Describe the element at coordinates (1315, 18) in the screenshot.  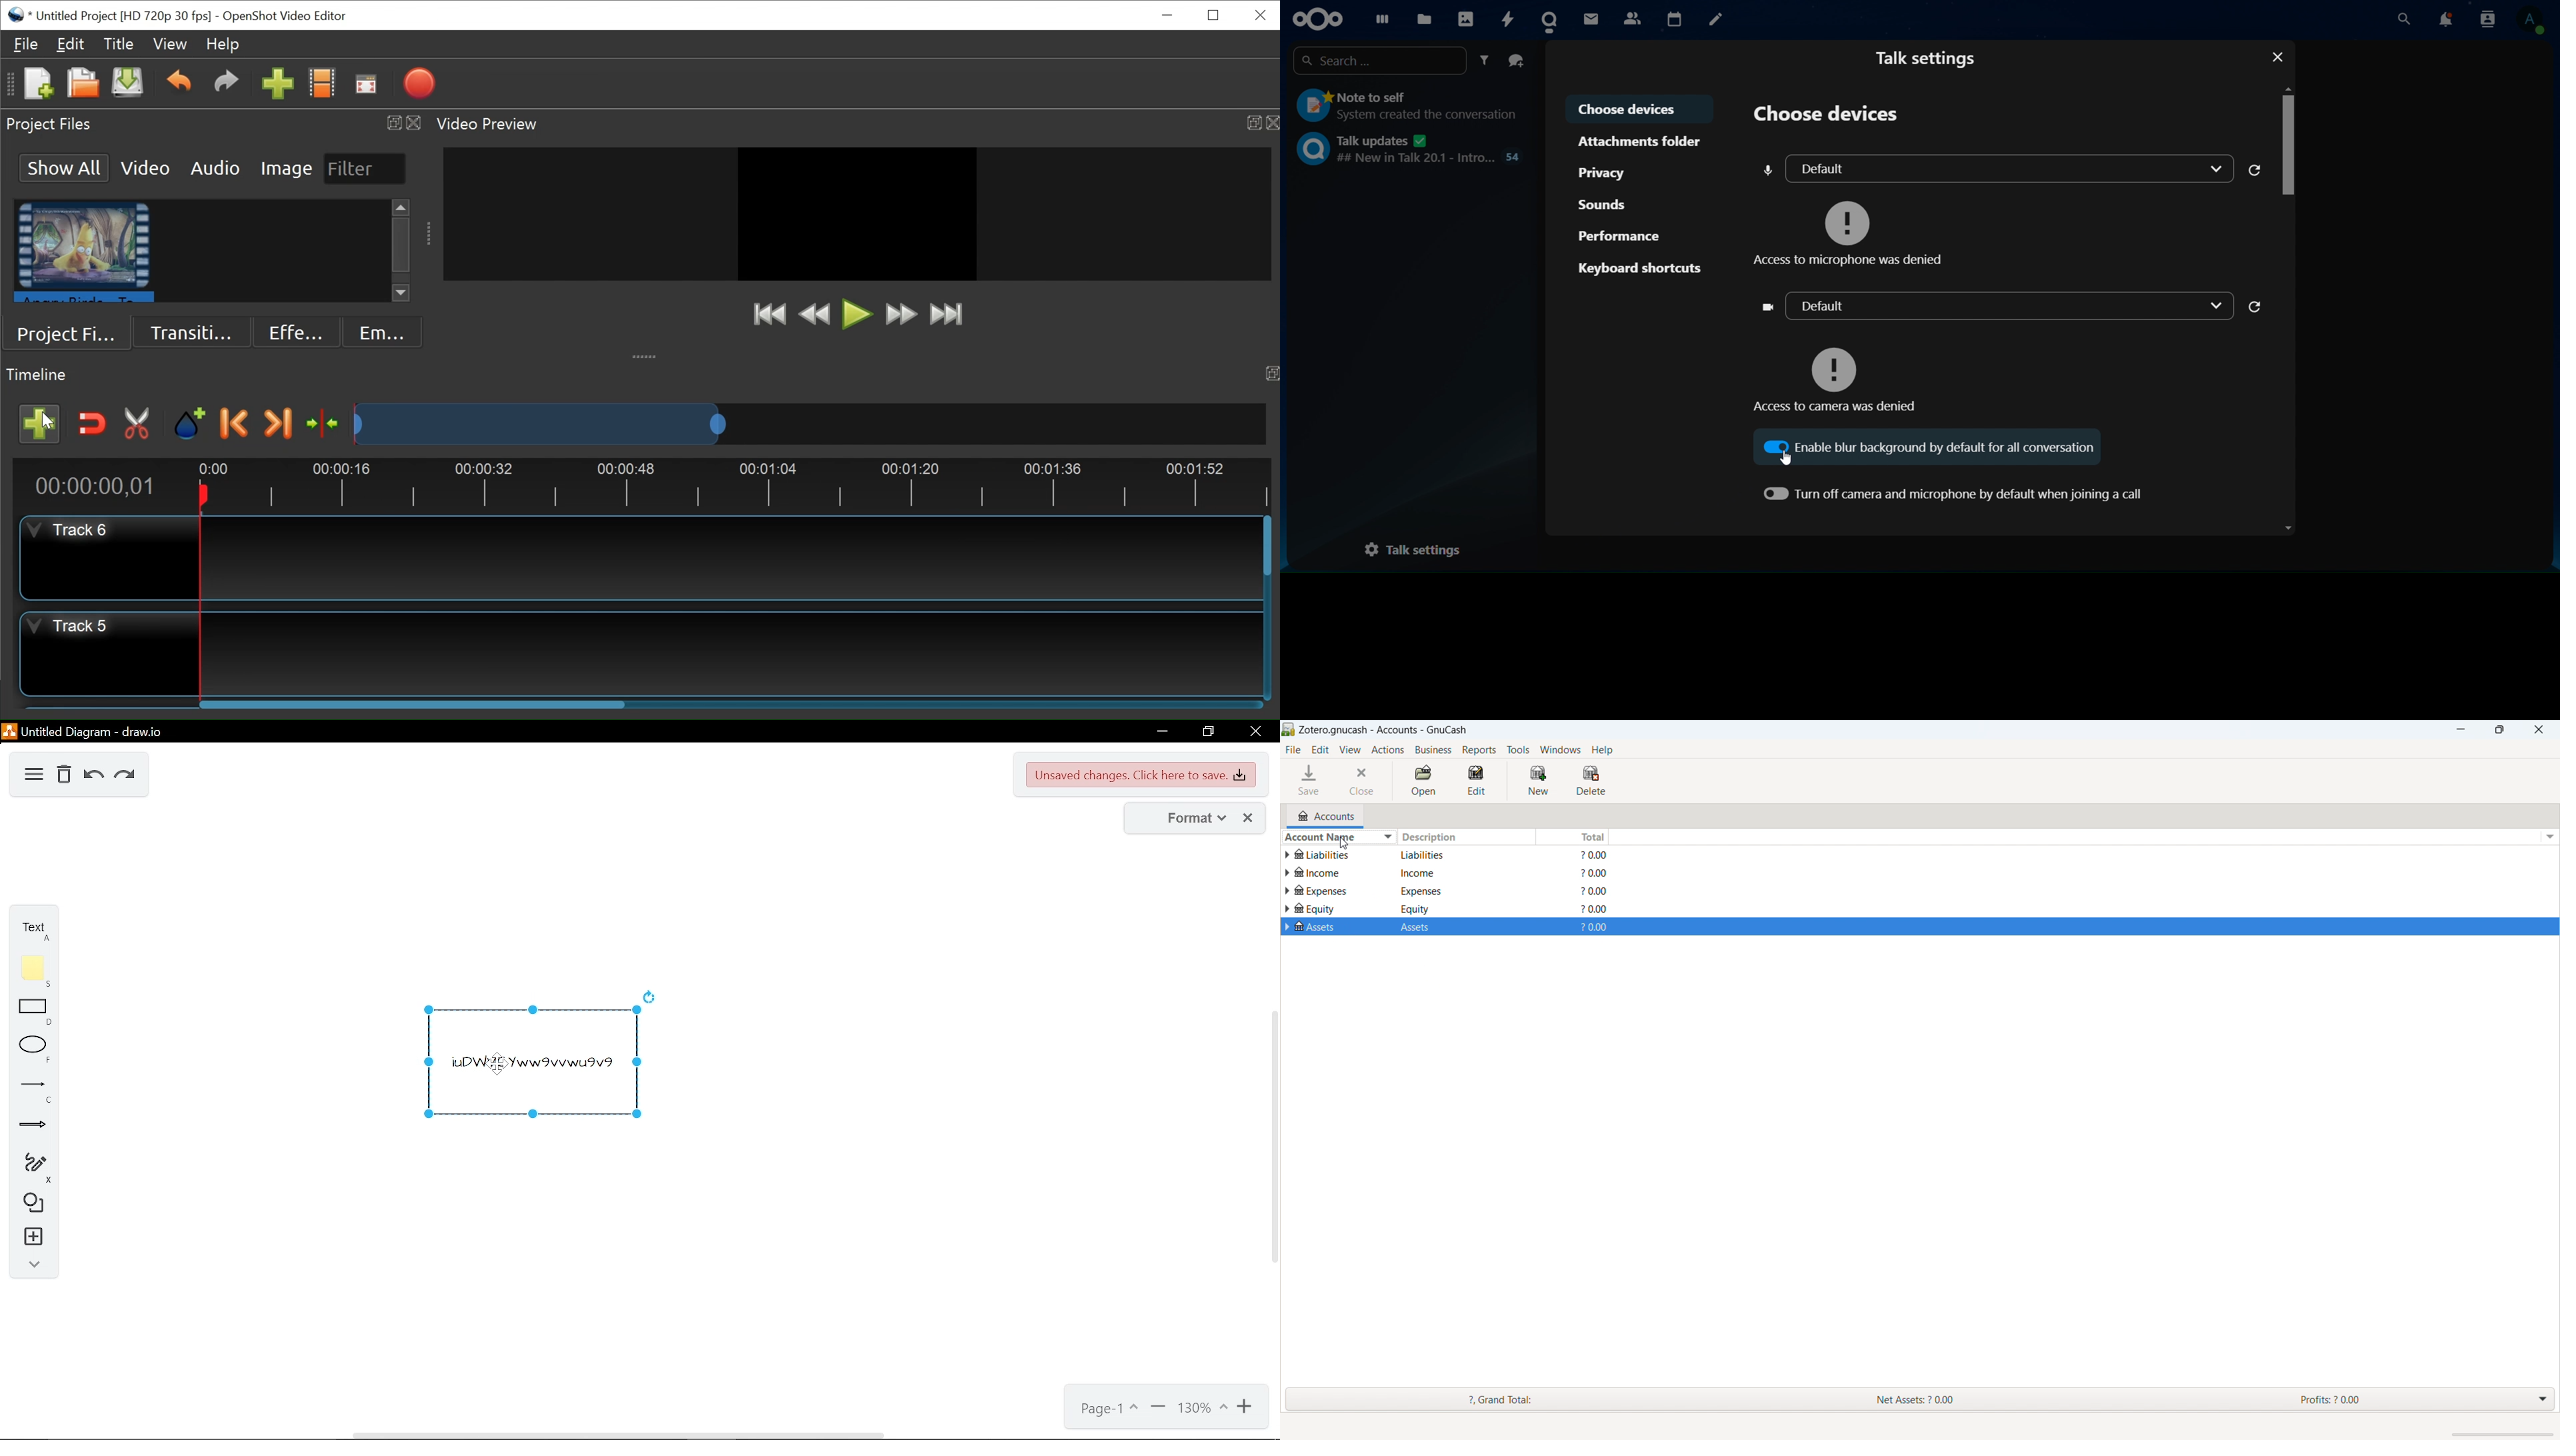
I see `Nextcloud logo` at that location.